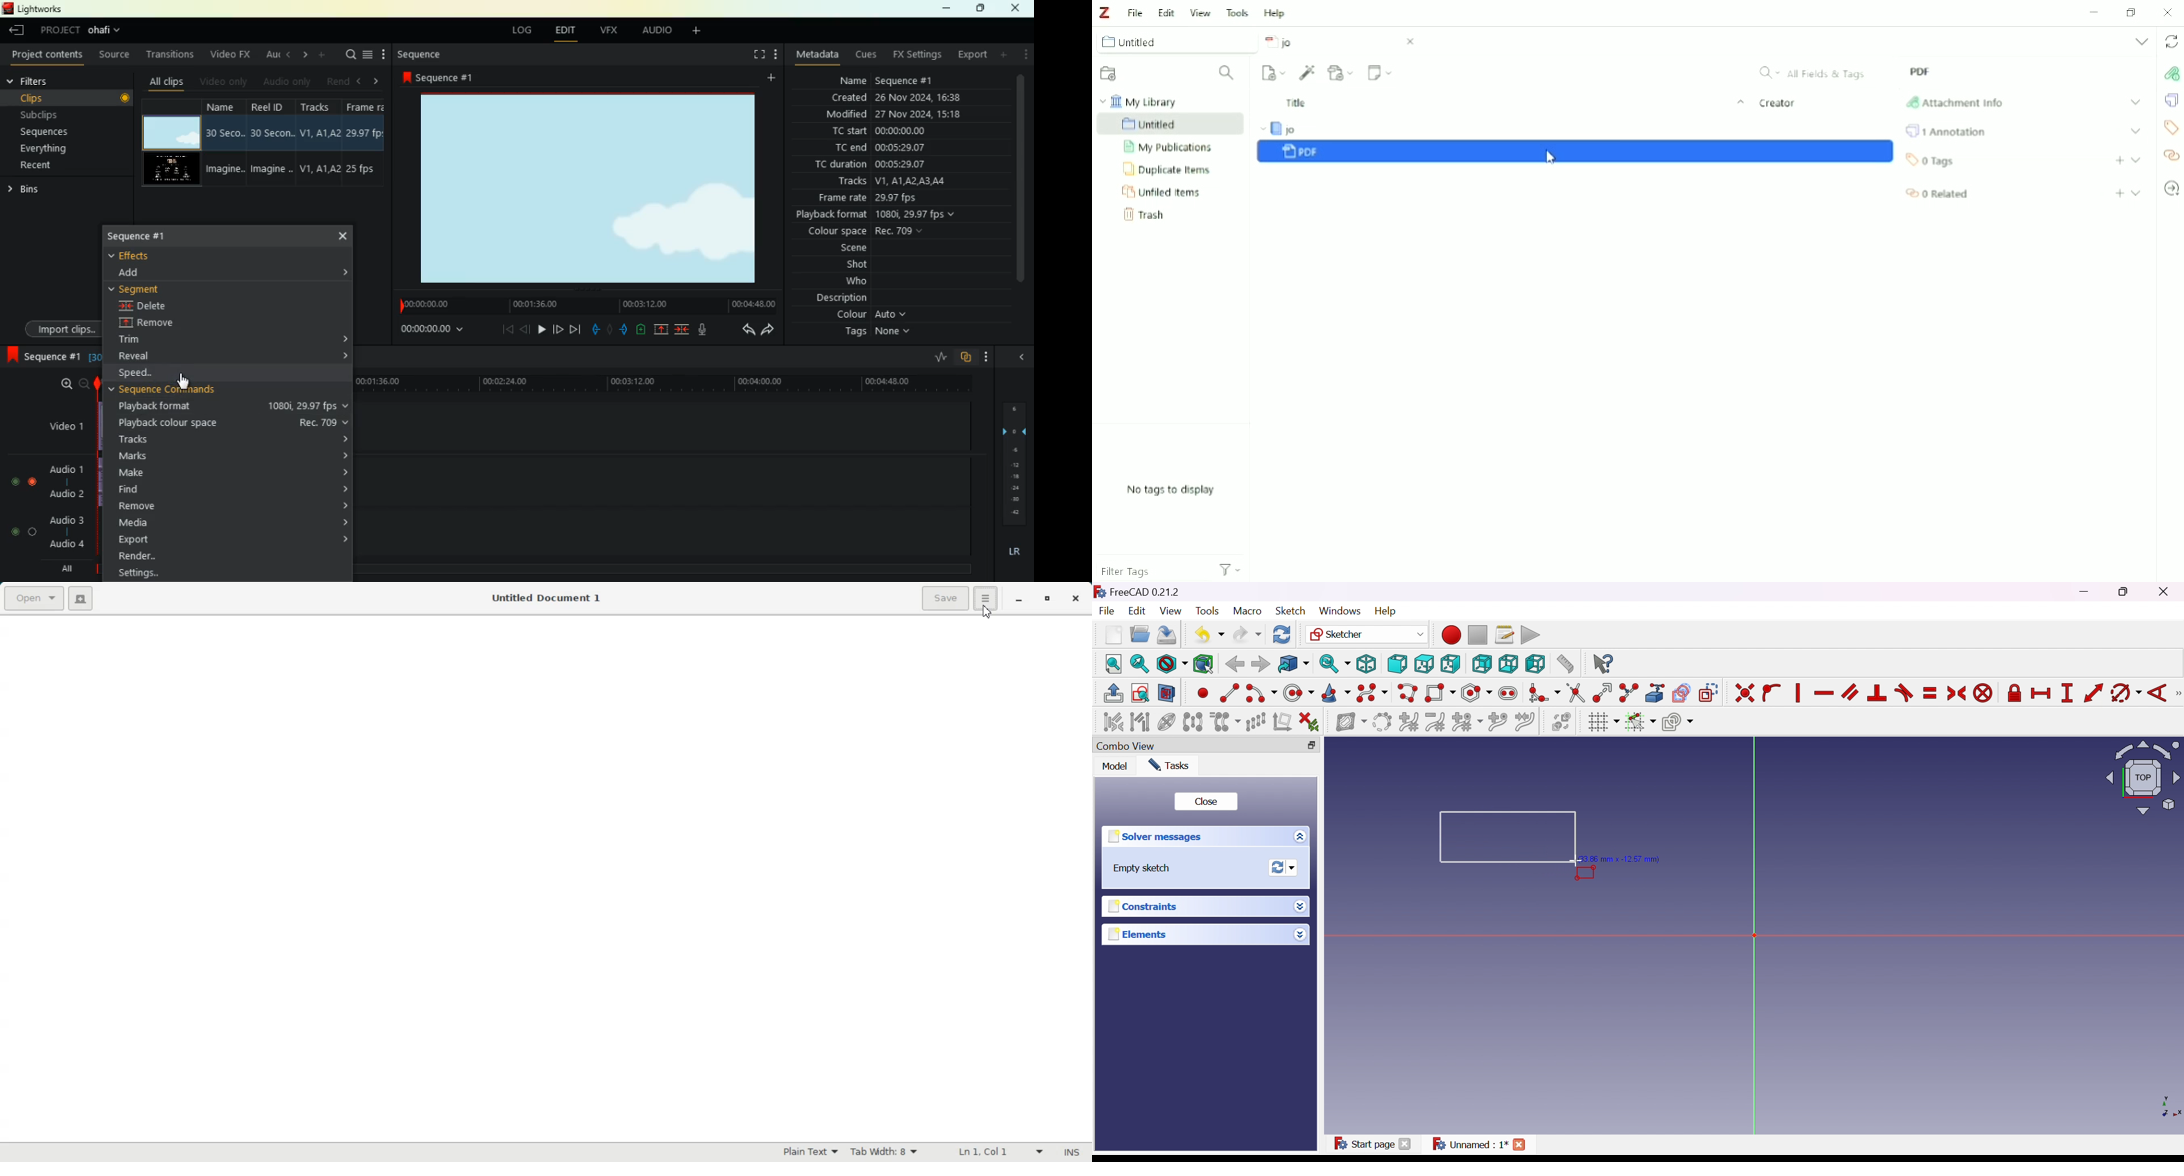 The width and height of the screenshot is (2184, 1176). What do you see at coordinates (2140, 42) in the screenshot?
I see `List all tabs` at bounding box center [2140, 42].